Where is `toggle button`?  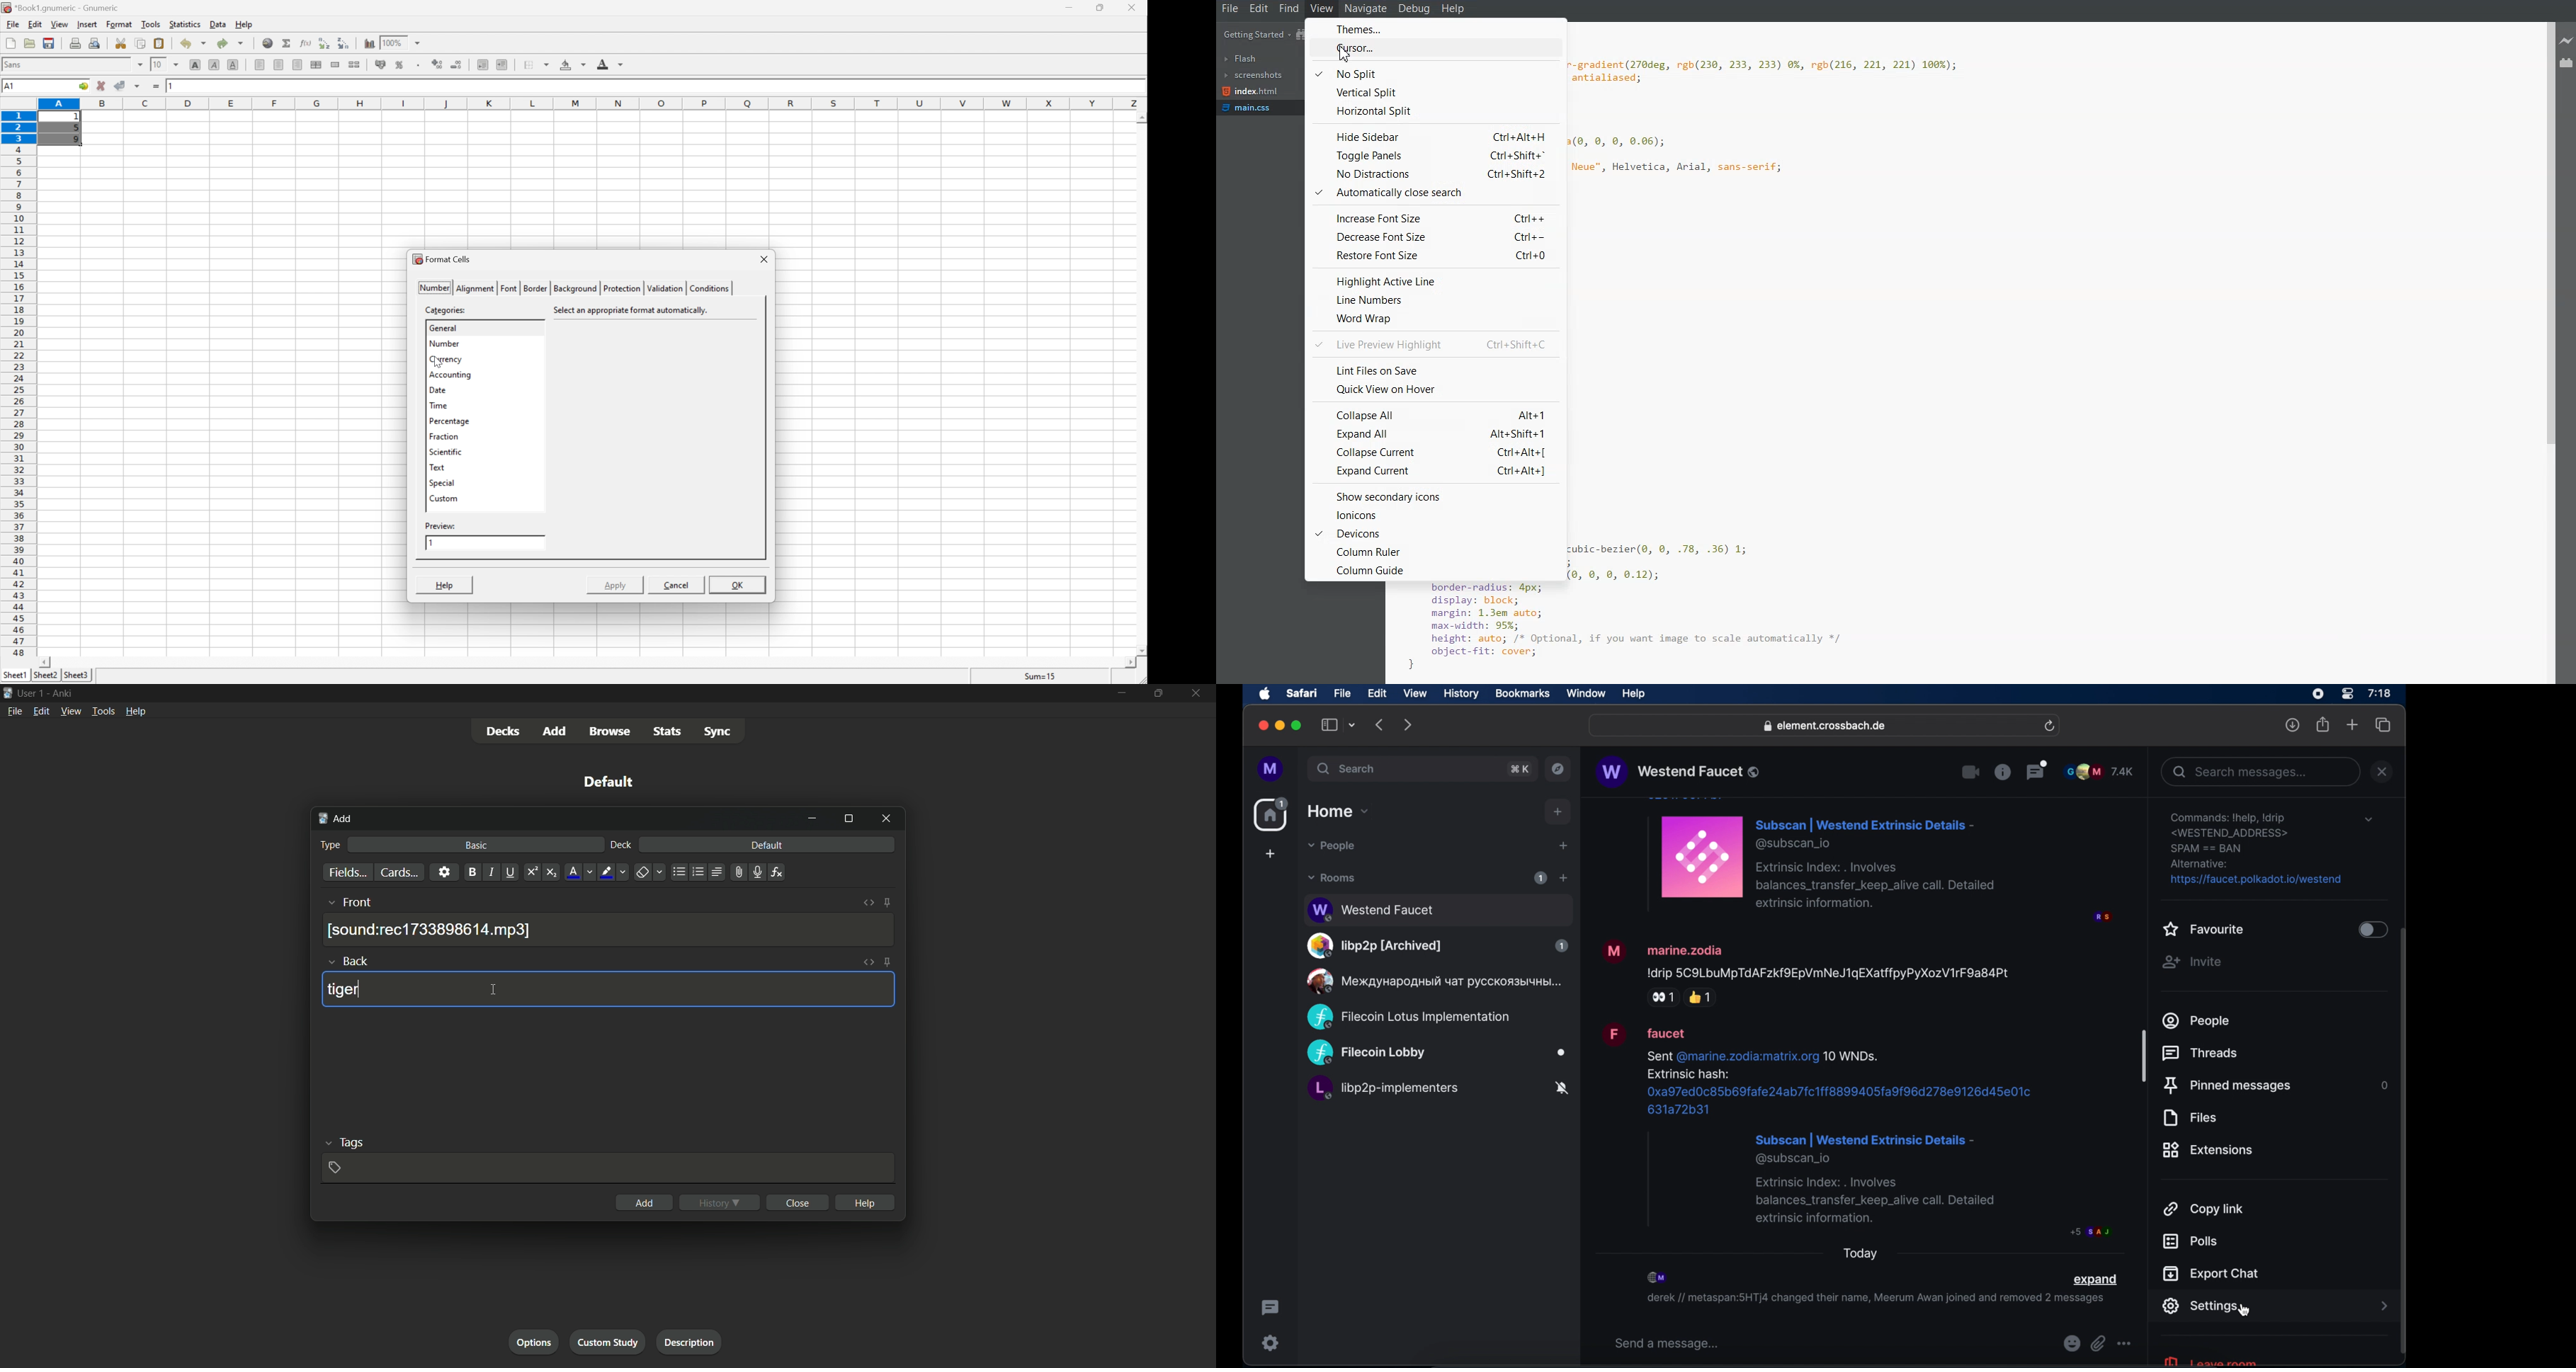
toggle button is located at coordinates (2372, 931).